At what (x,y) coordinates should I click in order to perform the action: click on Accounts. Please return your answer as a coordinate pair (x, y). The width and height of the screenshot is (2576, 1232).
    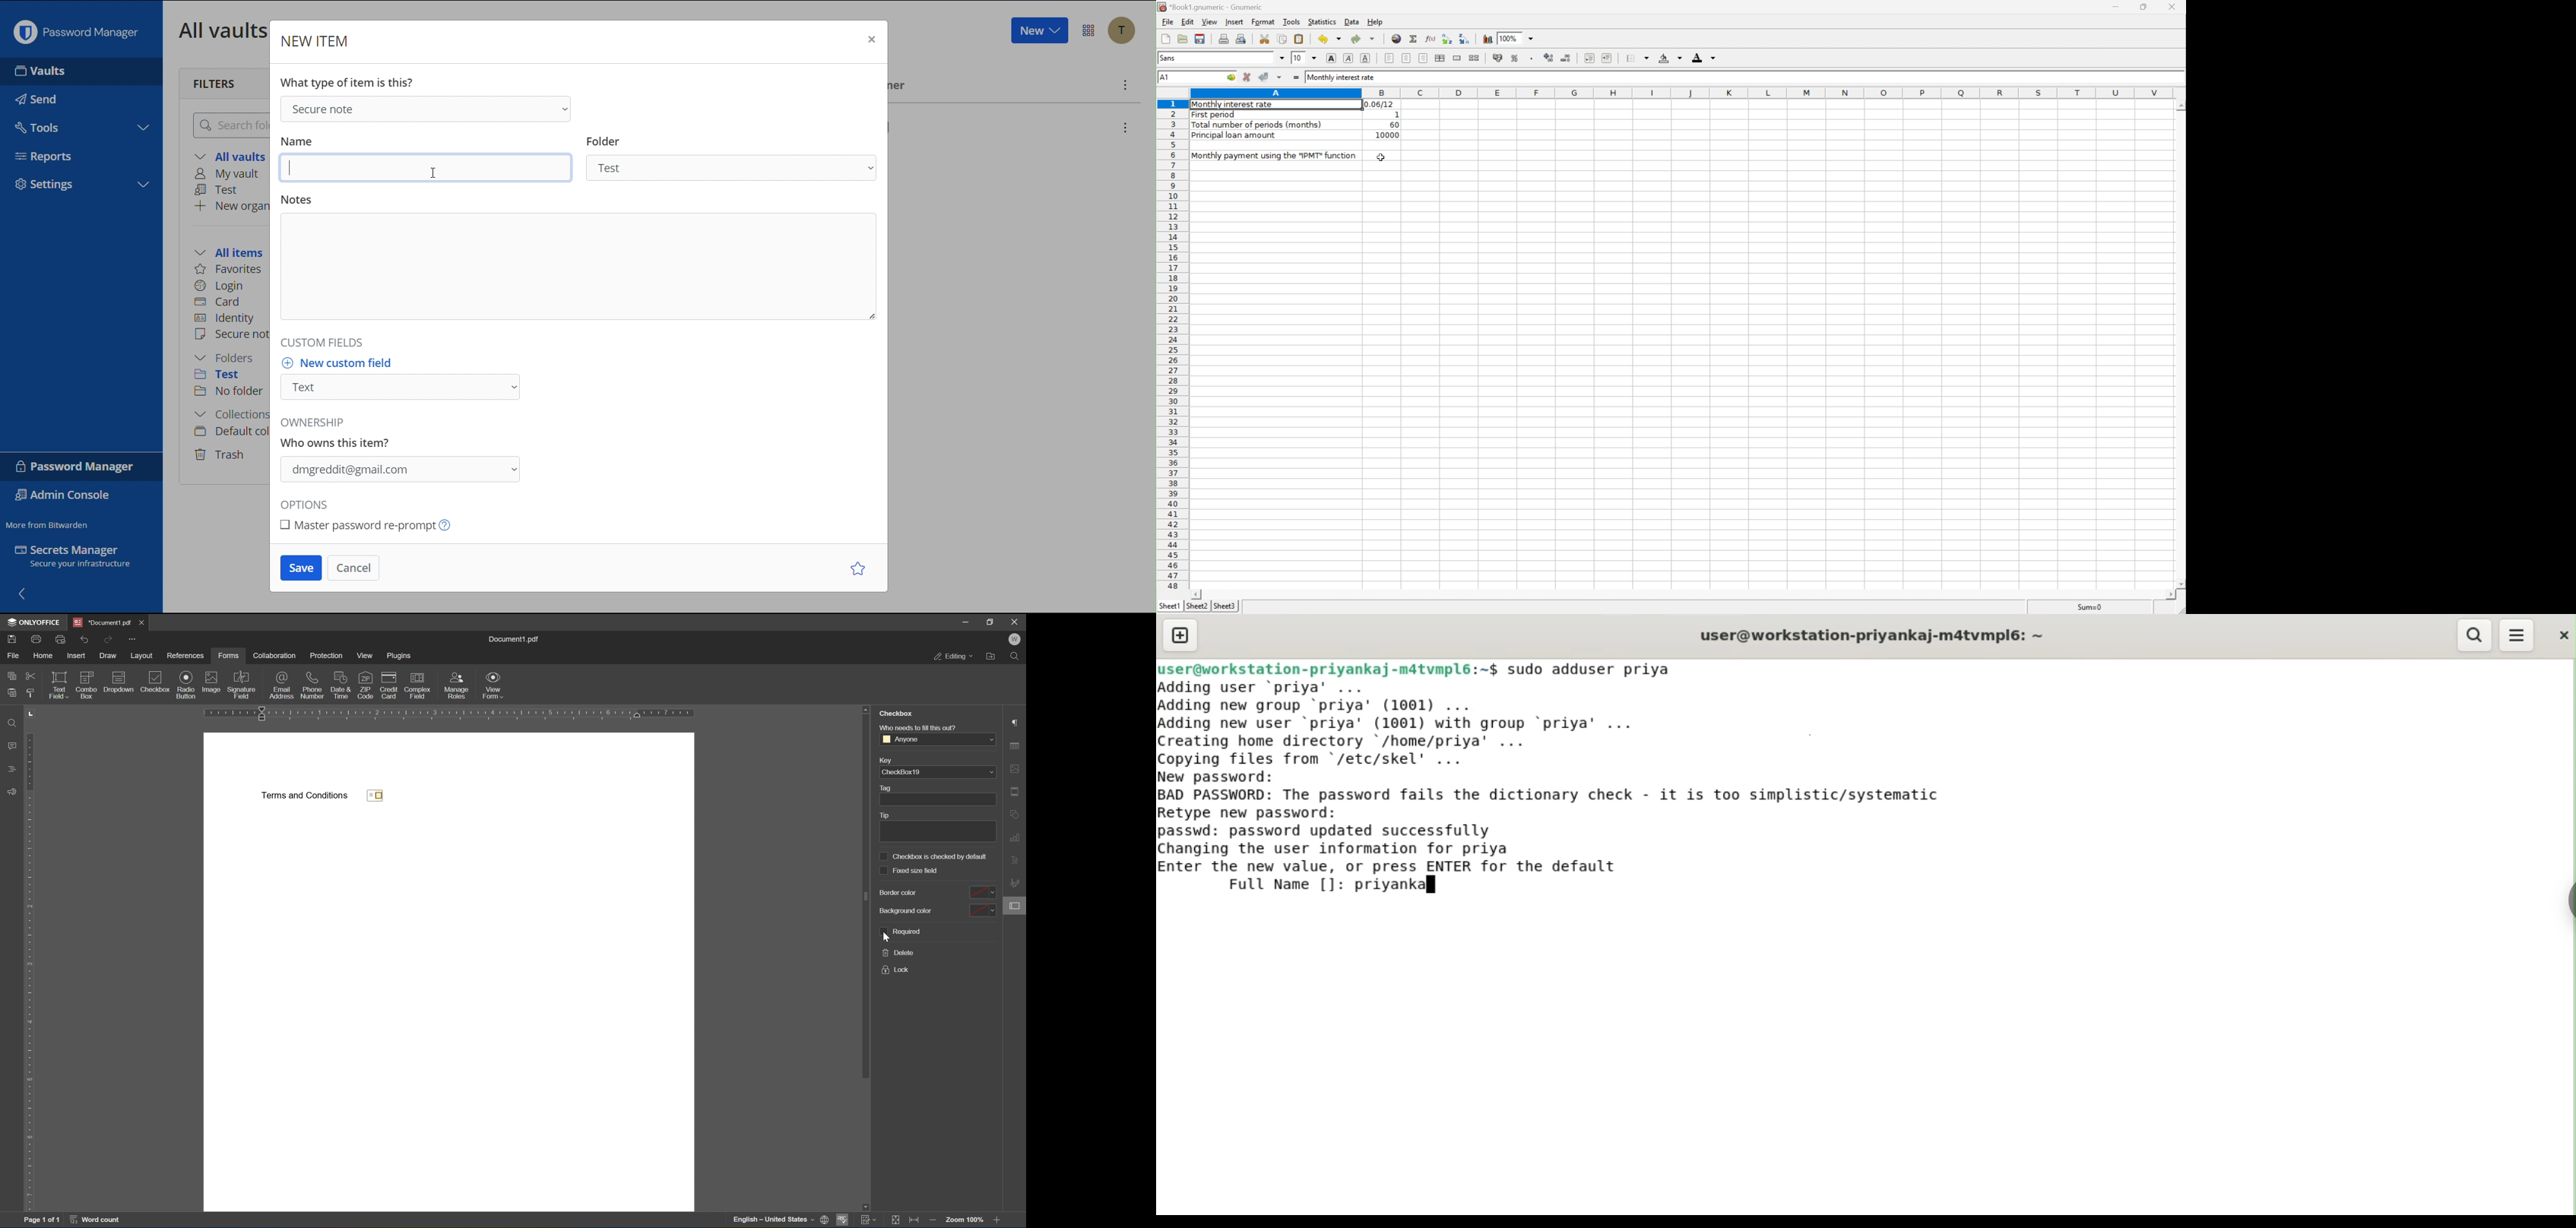
    Looking at the image, I should click on (1122, 30).